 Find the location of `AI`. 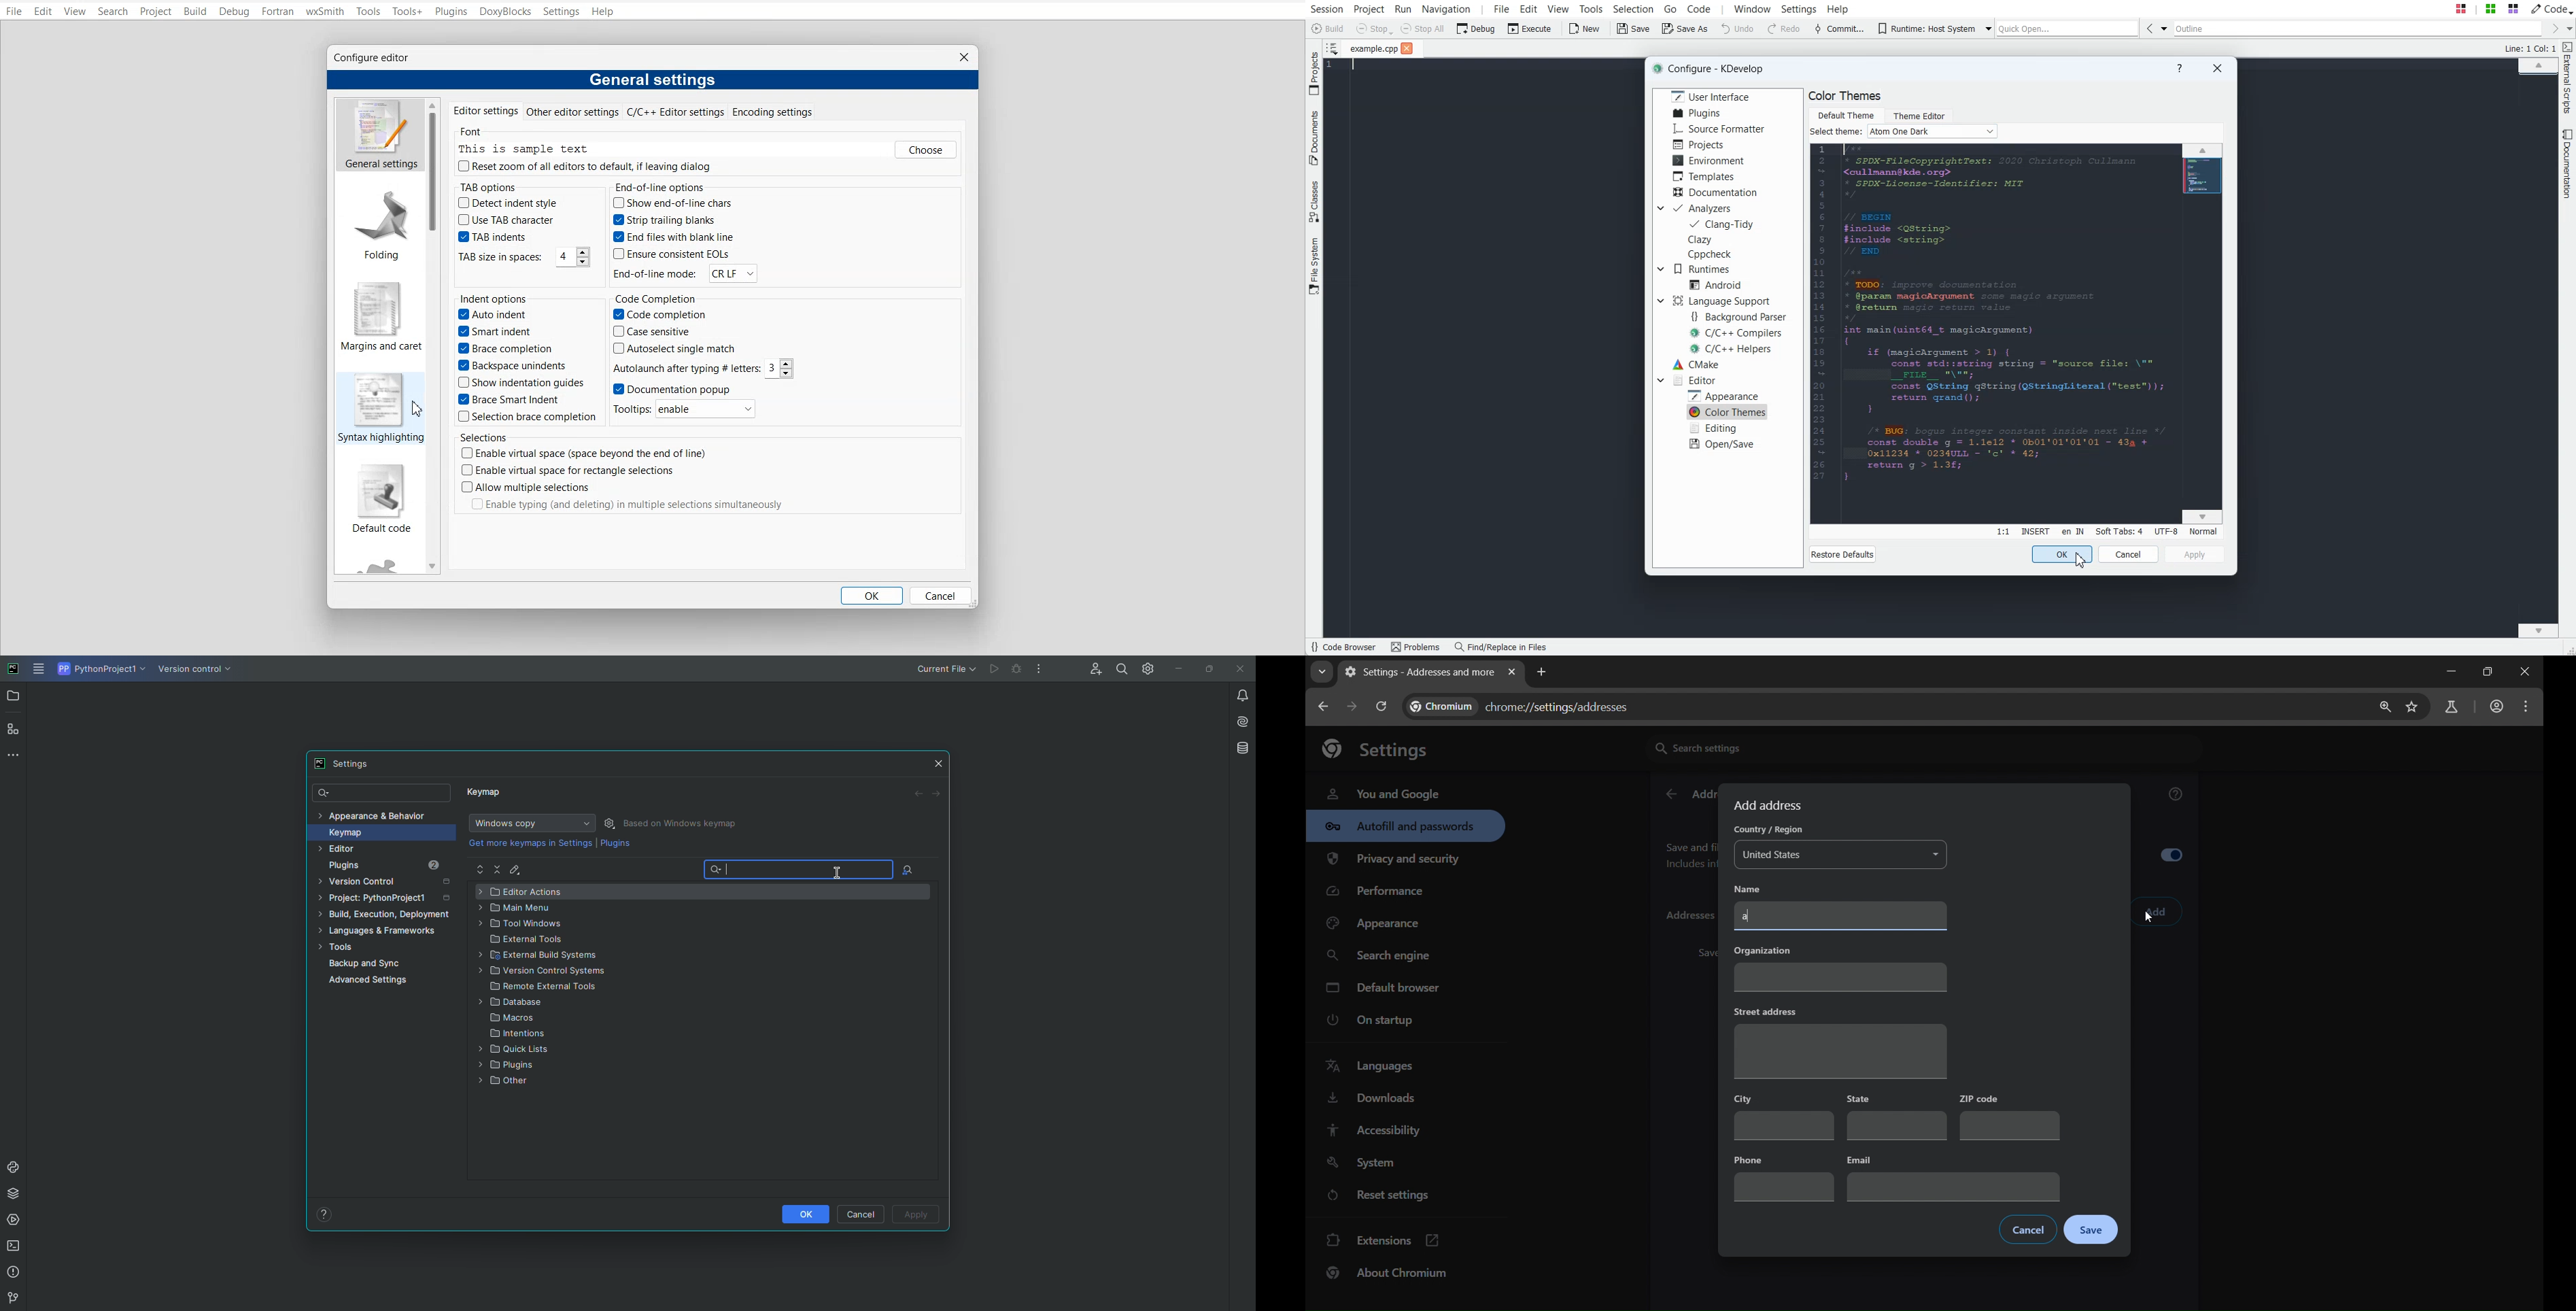

AI is located at coordinates (1238, 720).